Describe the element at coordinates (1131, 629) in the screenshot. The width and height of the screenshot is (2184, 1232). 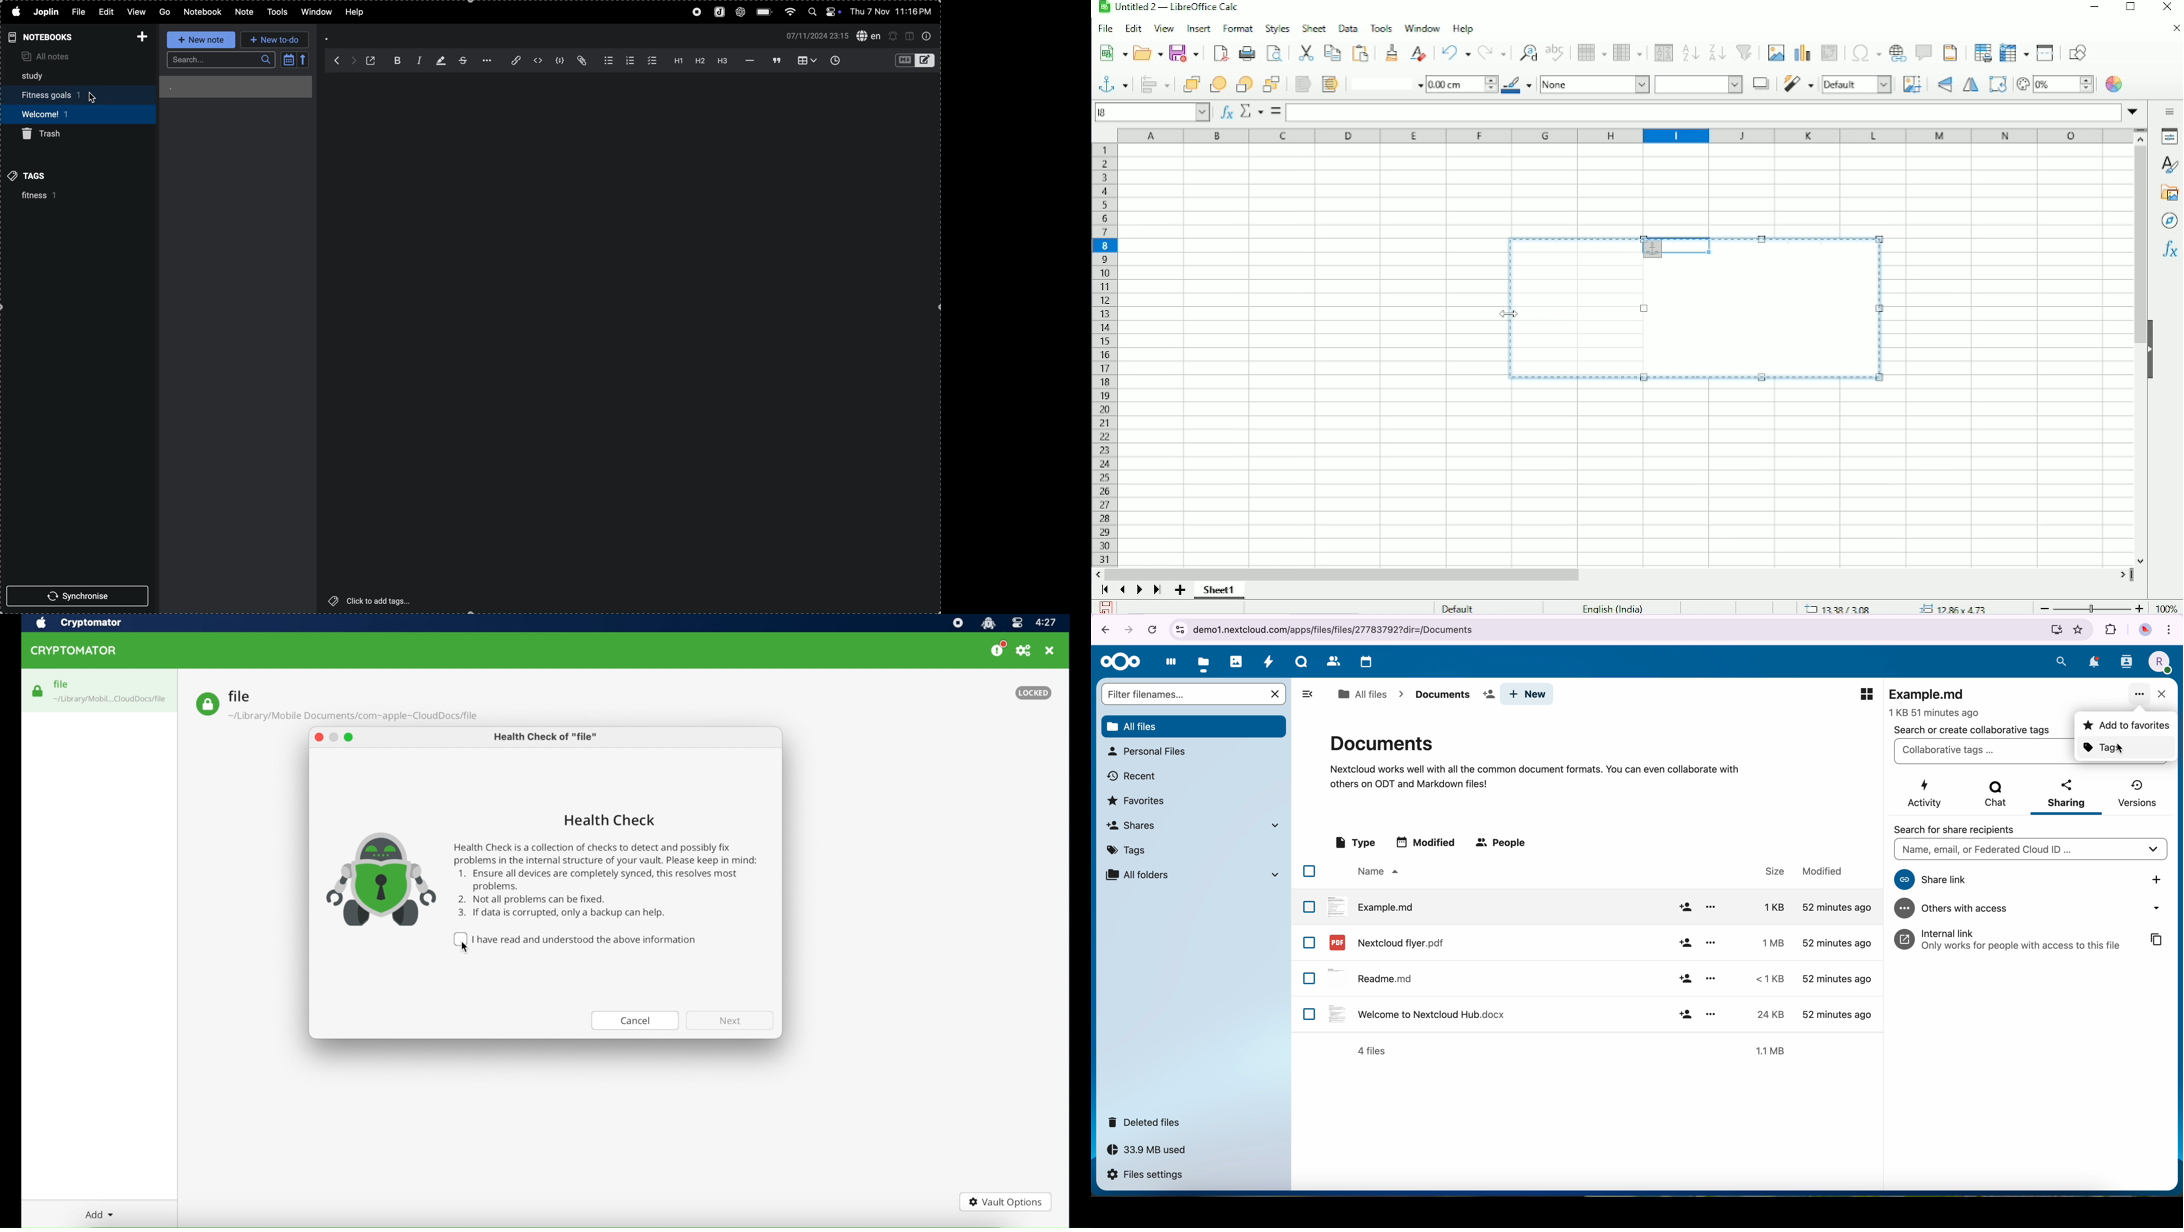
I see `navigate foward` at that location.